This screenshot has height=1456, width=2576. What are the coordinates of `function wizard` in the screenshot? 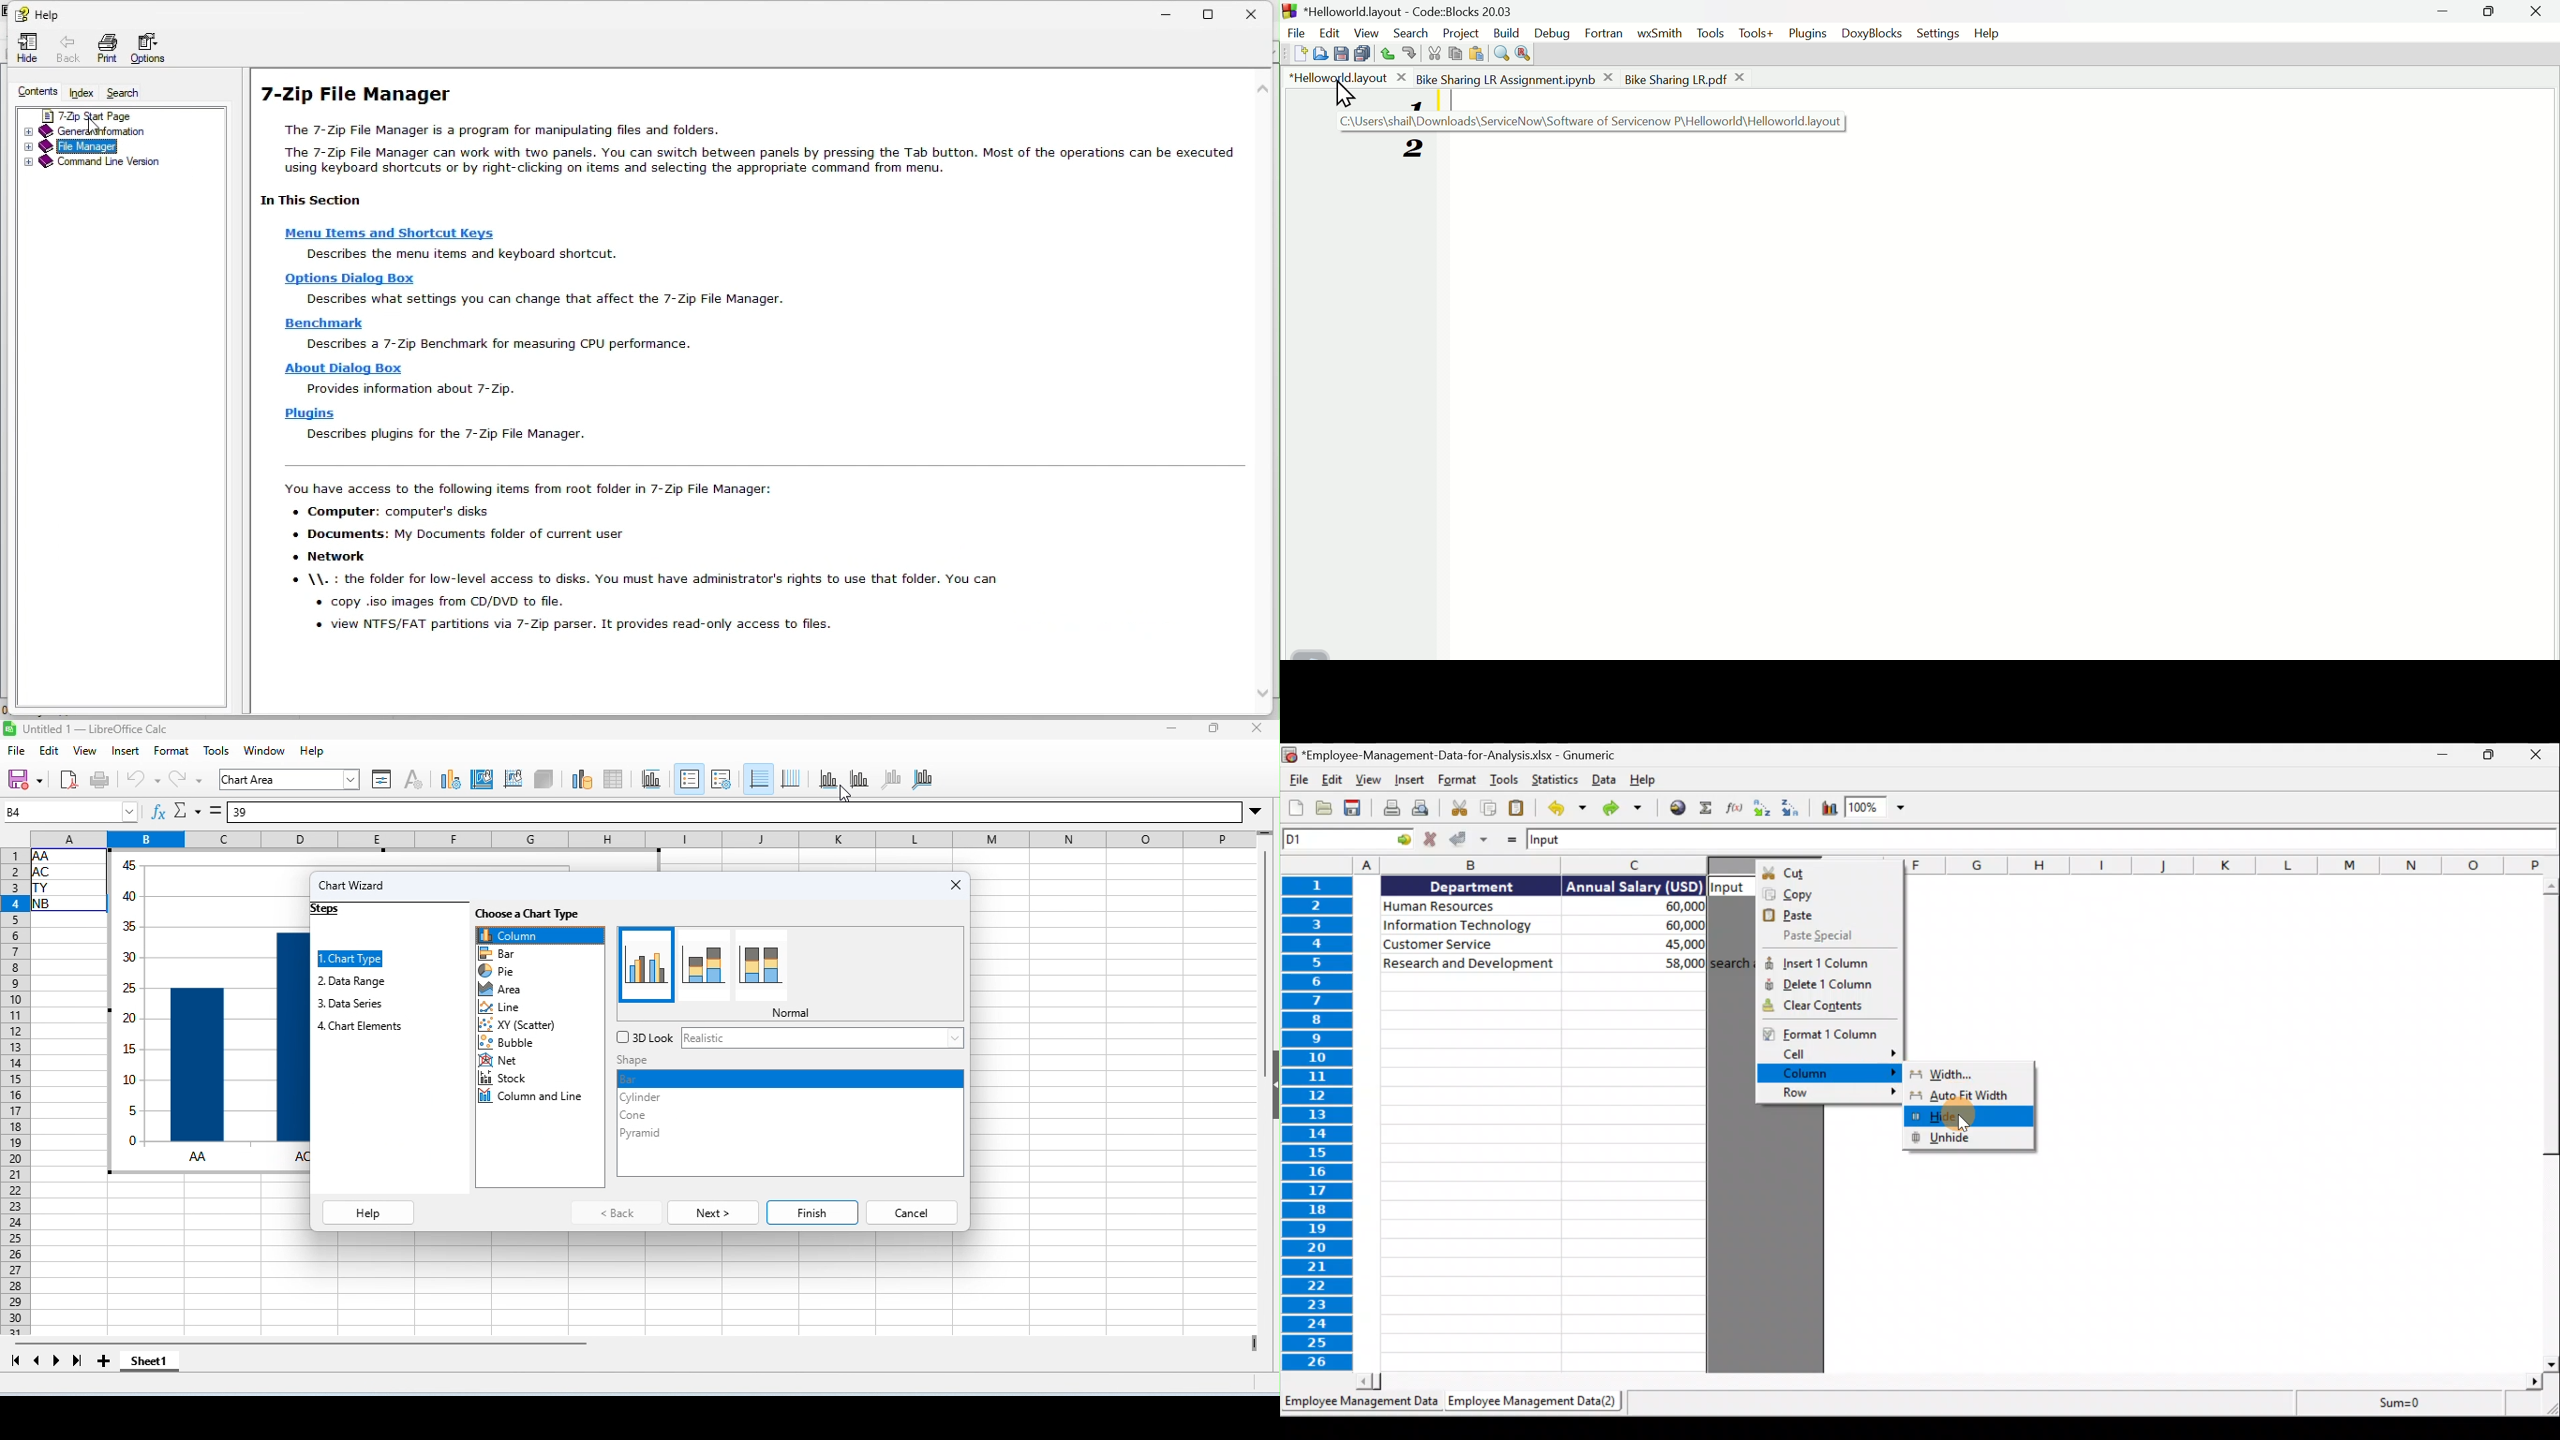 It's located at (160, 812).